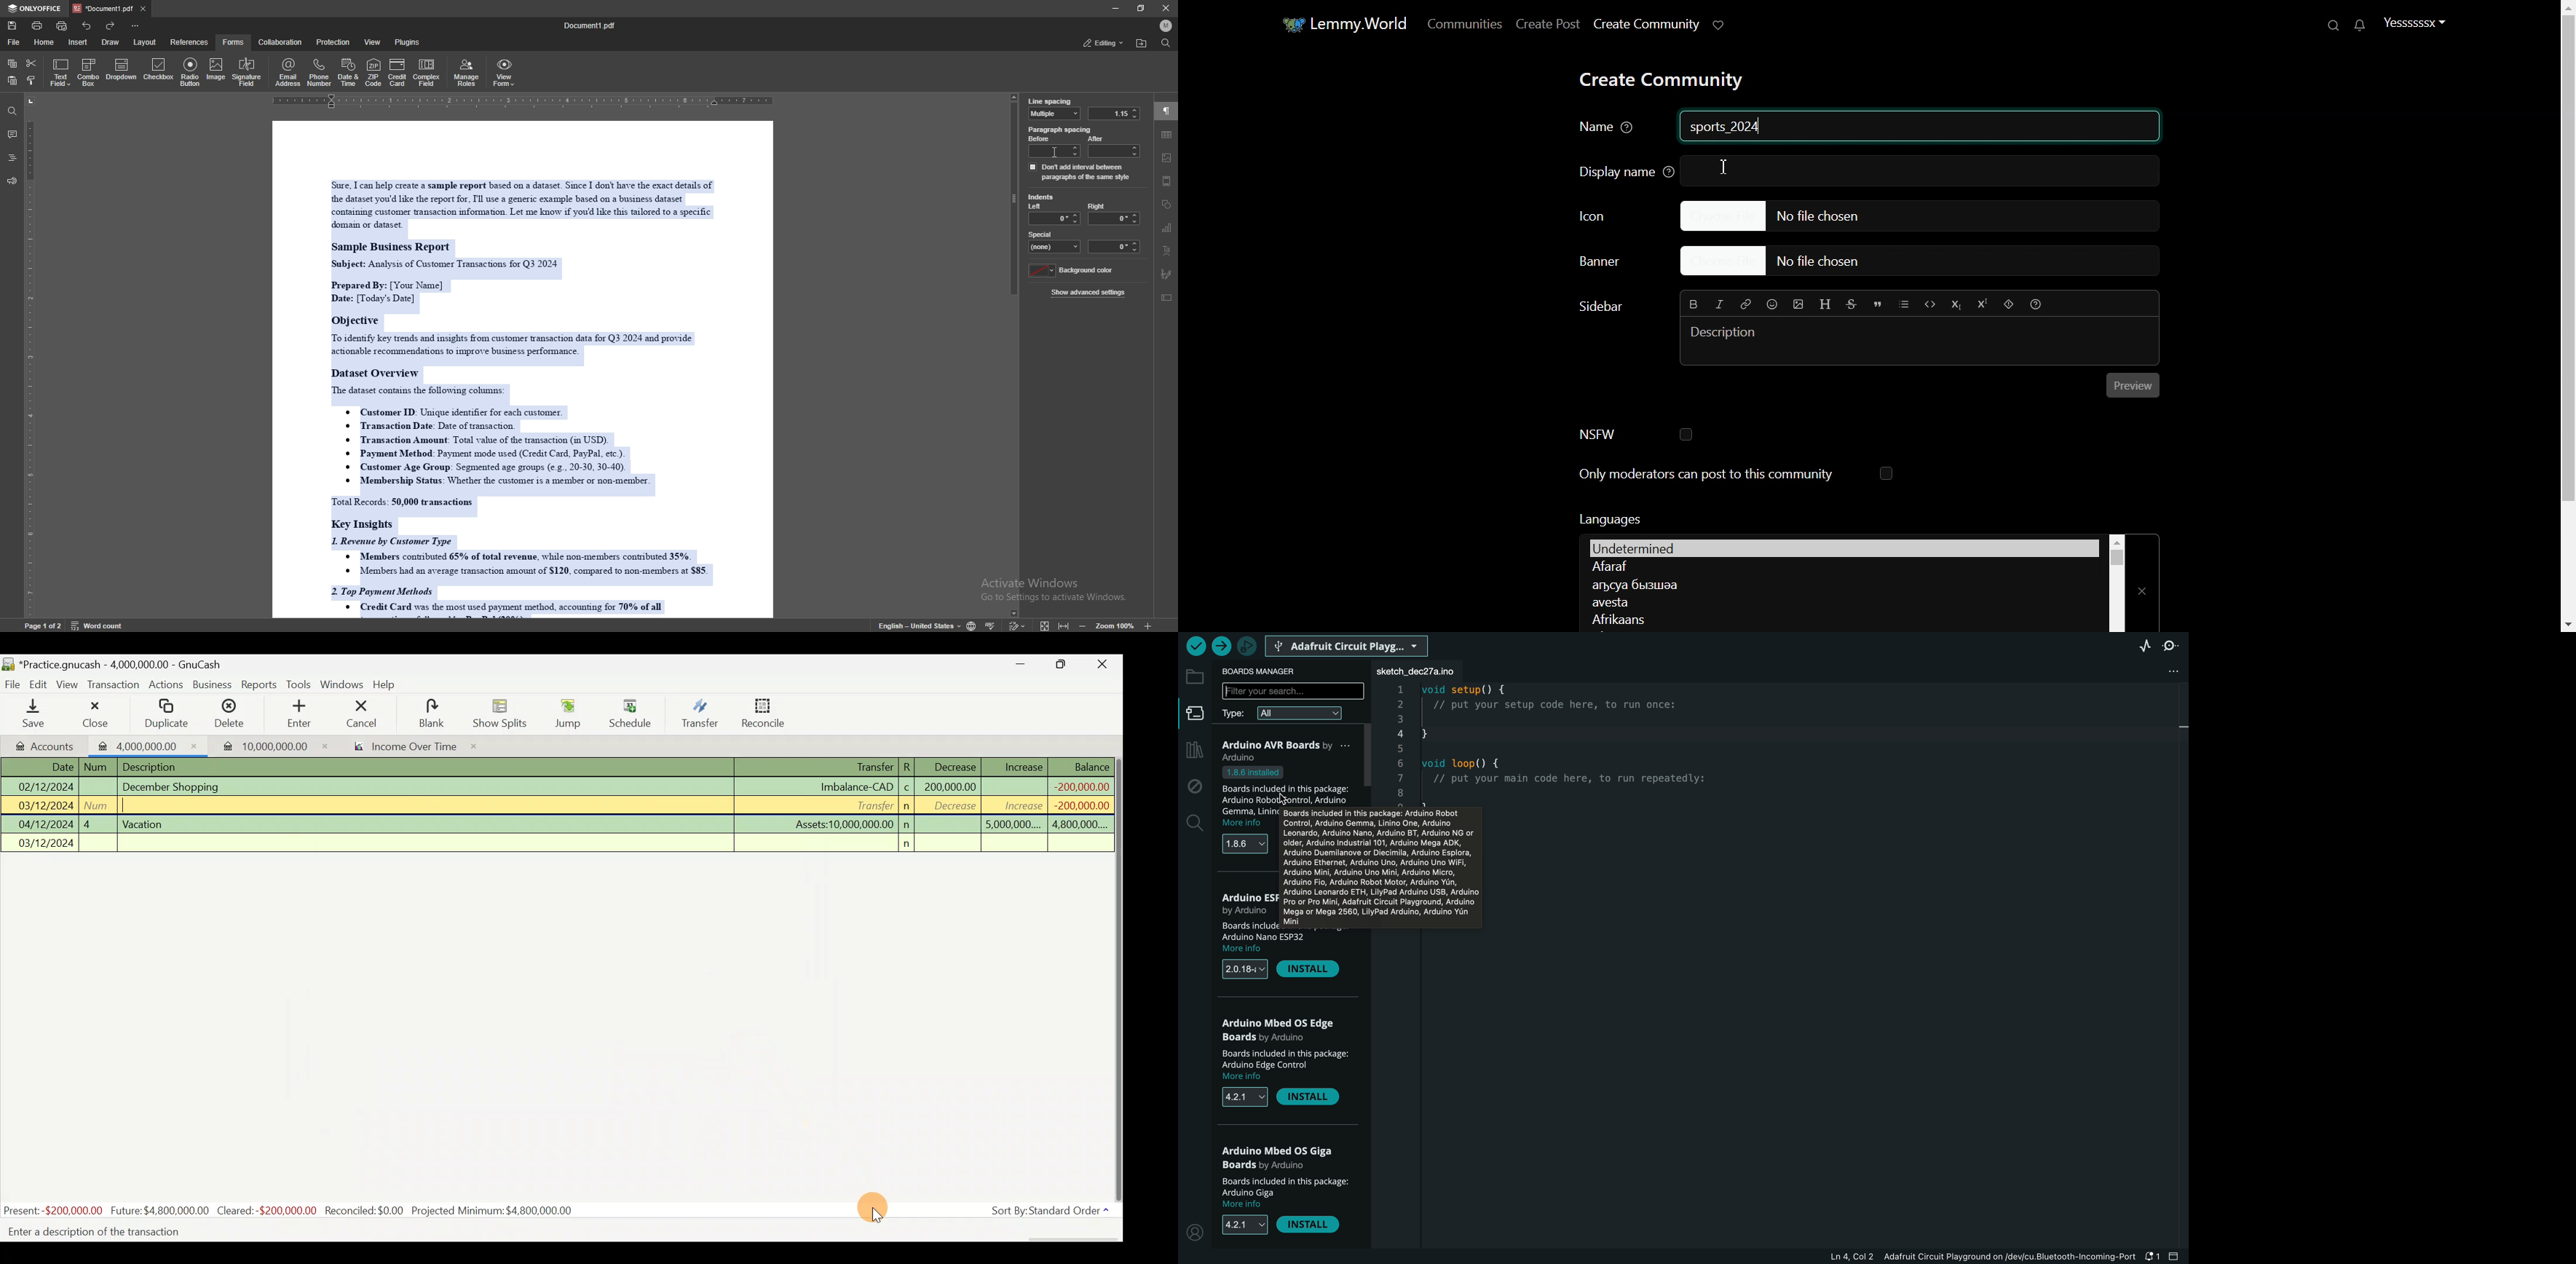 The image size is (2576, 1288). I want to click on Display name, so click(1620, 170).